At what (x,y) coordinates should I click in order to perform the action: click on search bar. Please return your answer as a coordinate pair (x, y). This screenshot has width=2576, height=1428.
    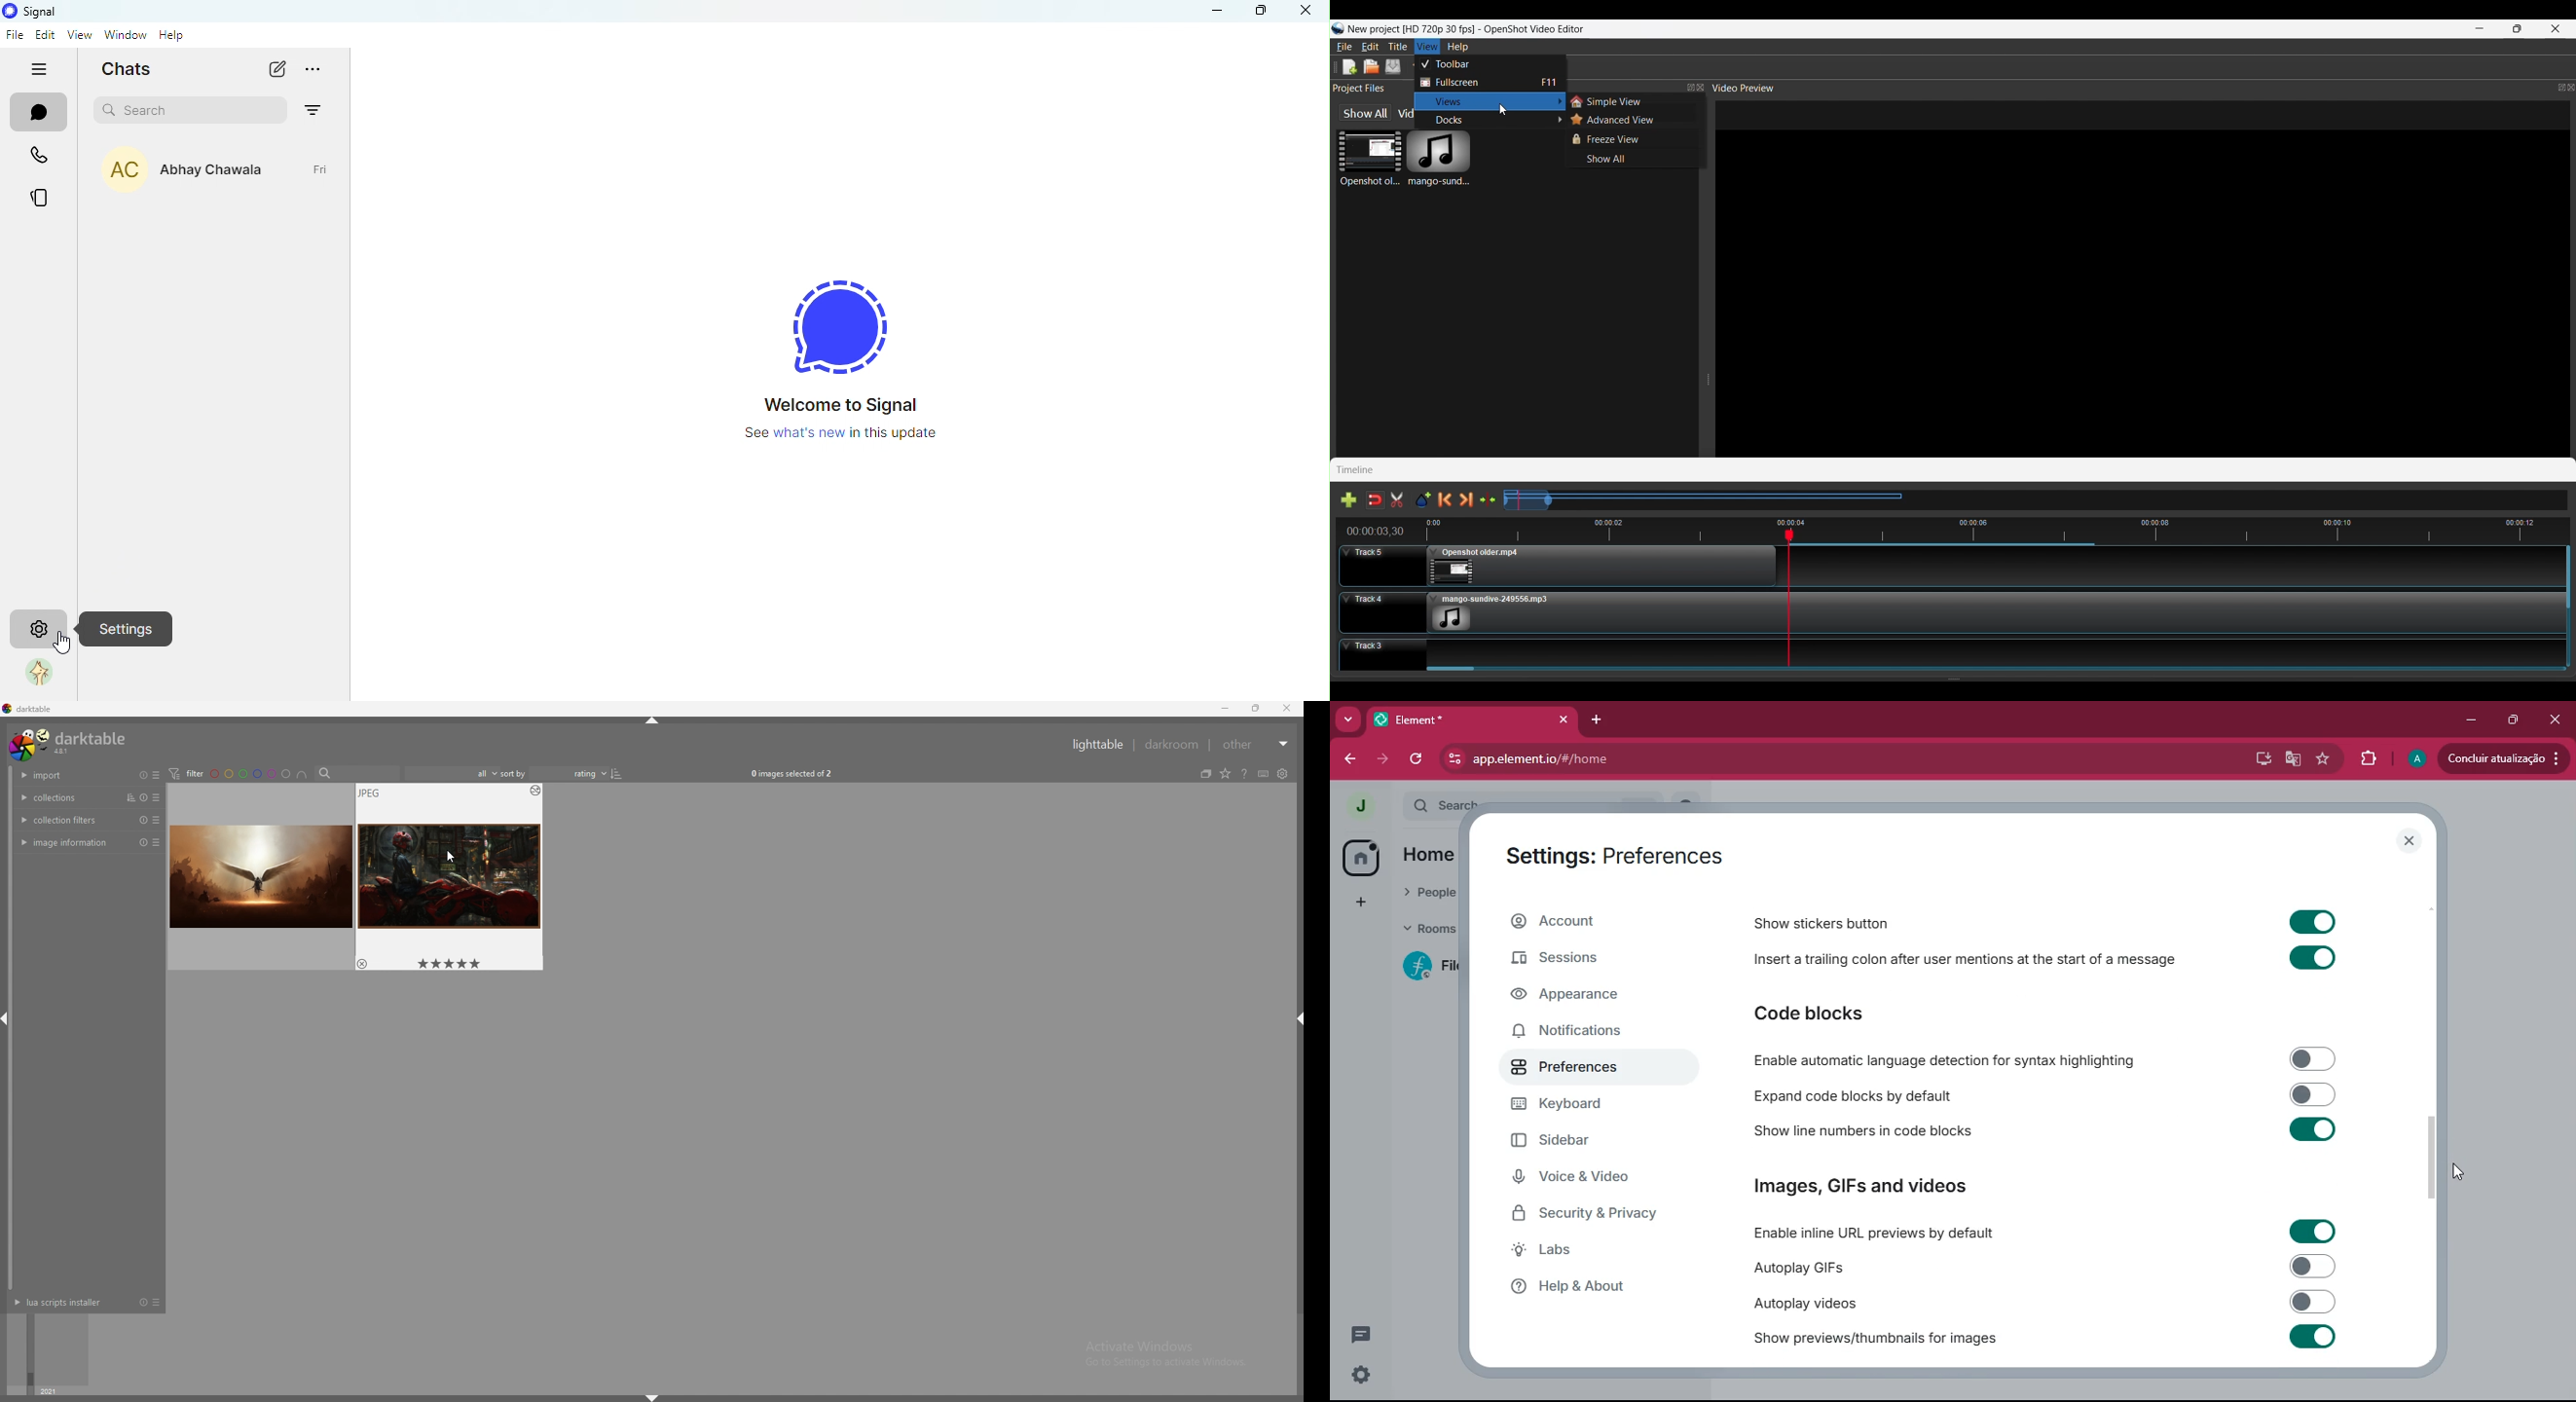
    Looking at the image, I should click on (1442, 804).